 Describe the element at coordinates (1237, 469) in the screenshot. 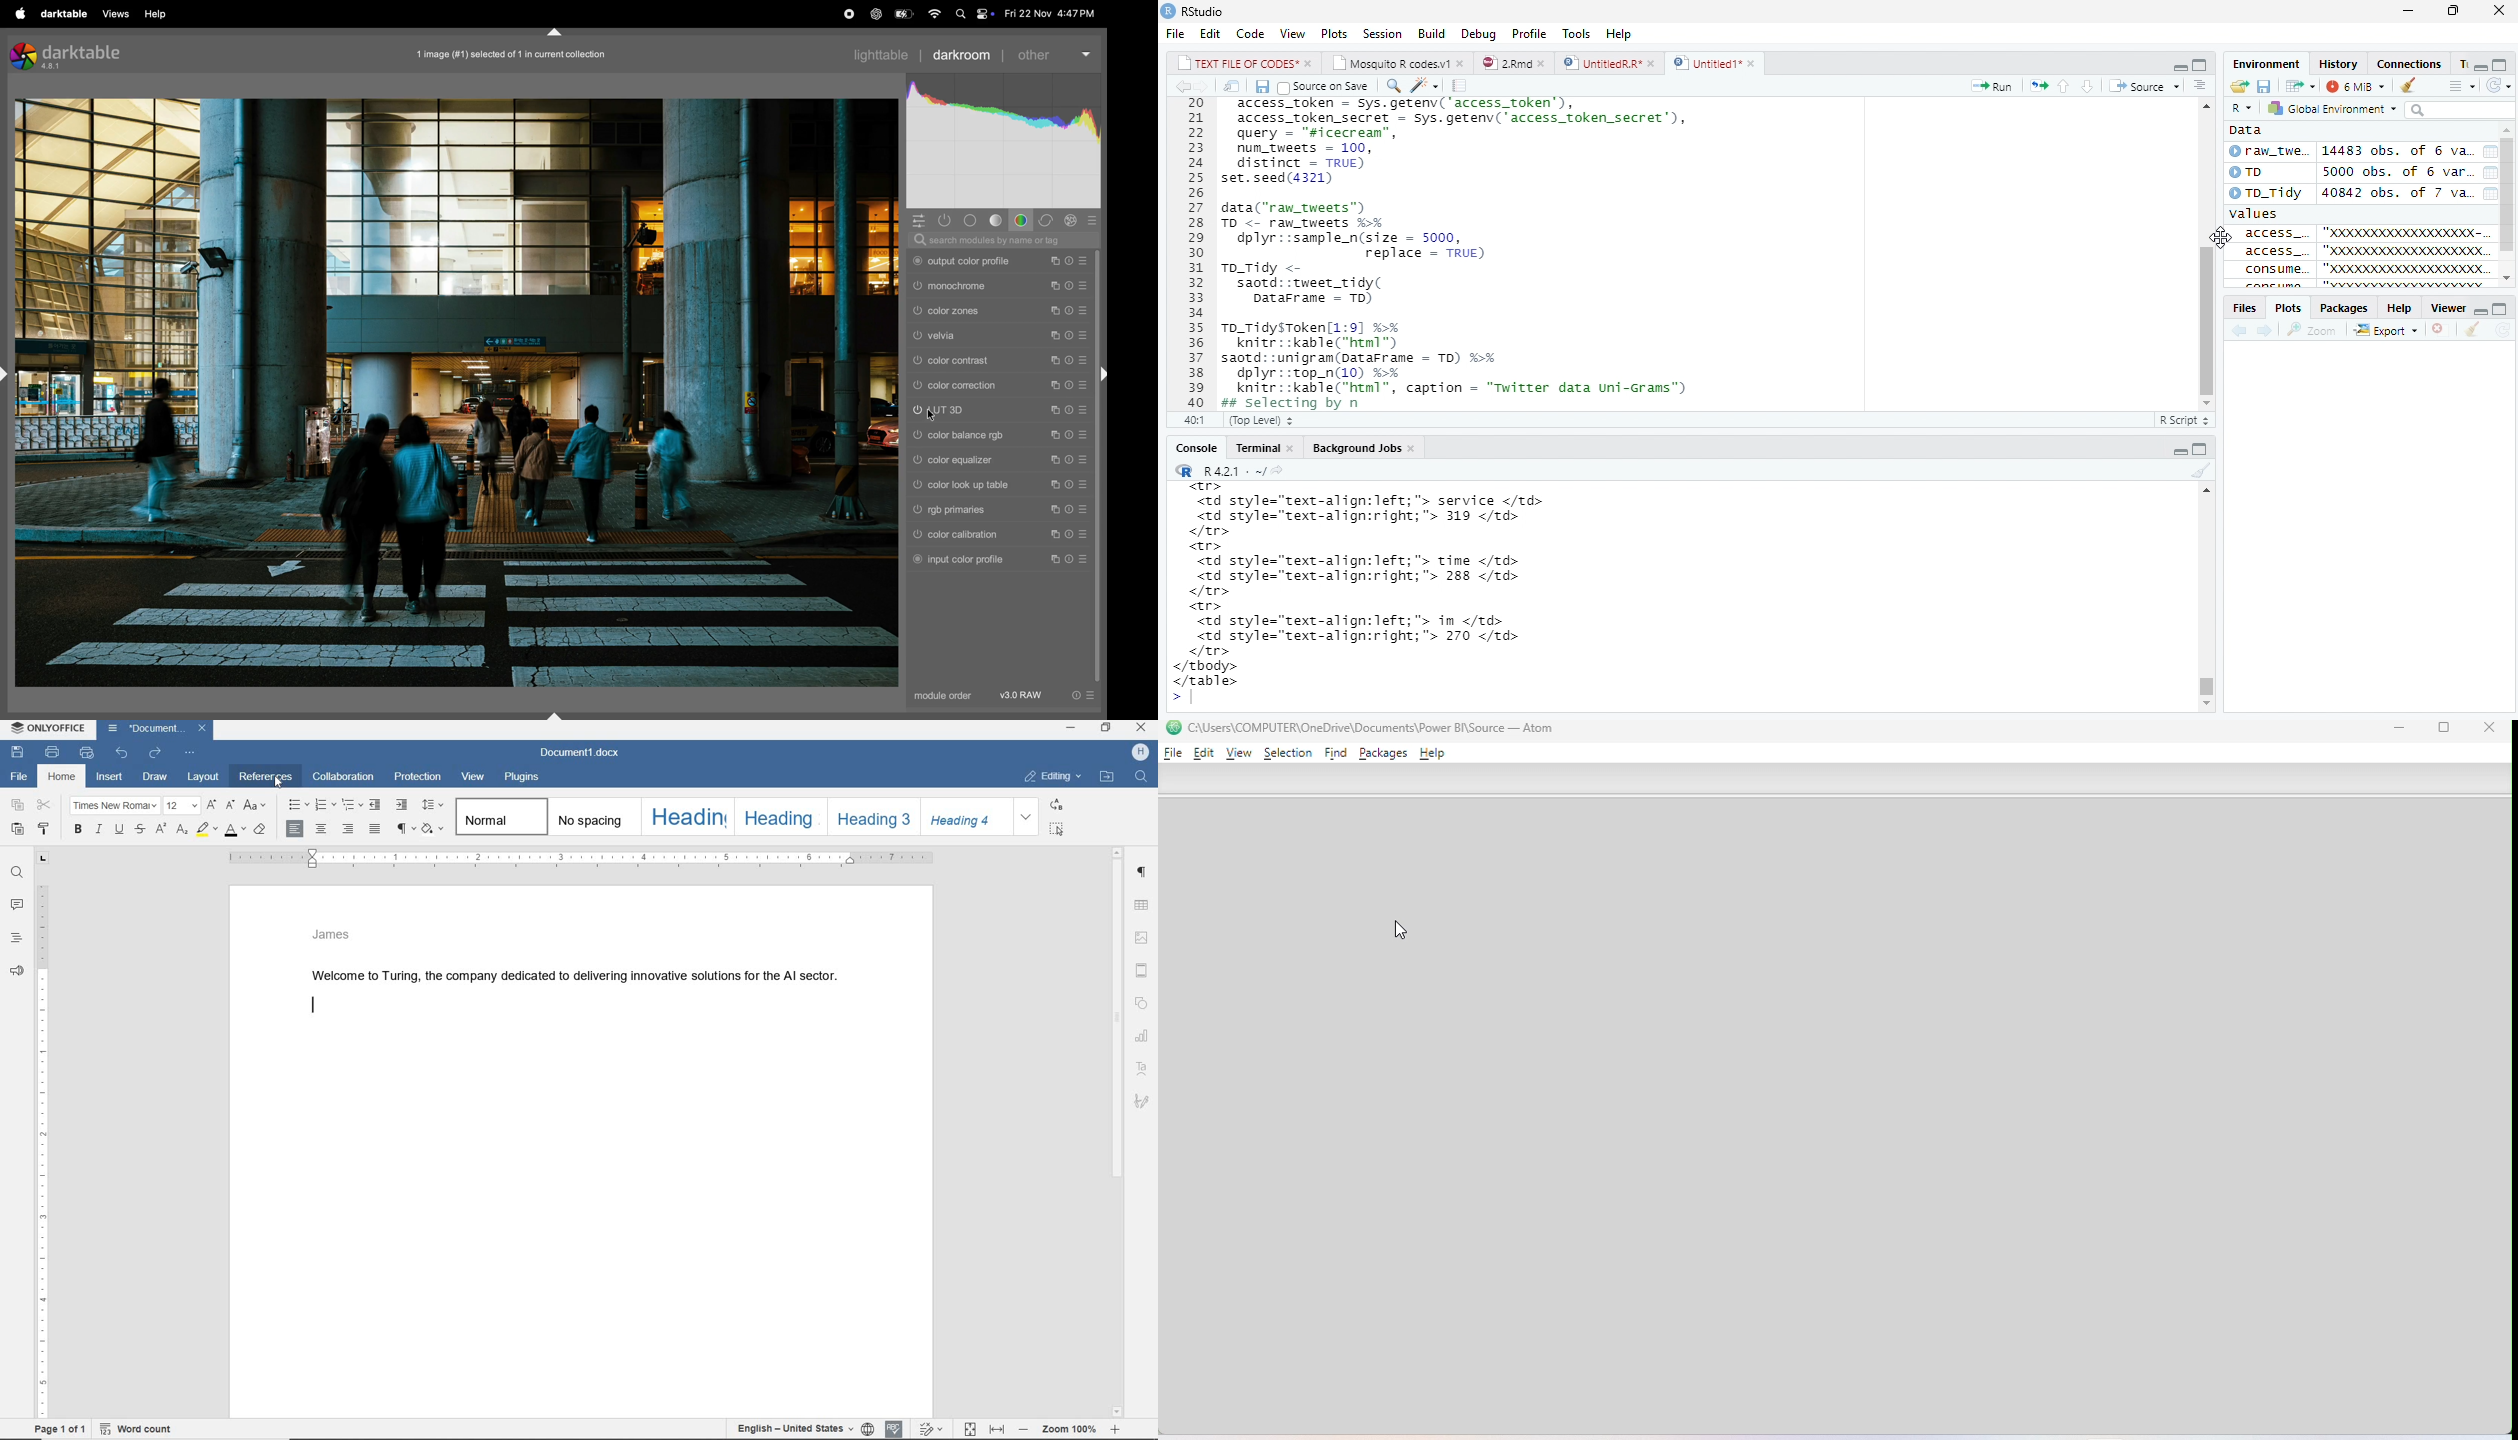

I see `“R R421: ~/` at that location.